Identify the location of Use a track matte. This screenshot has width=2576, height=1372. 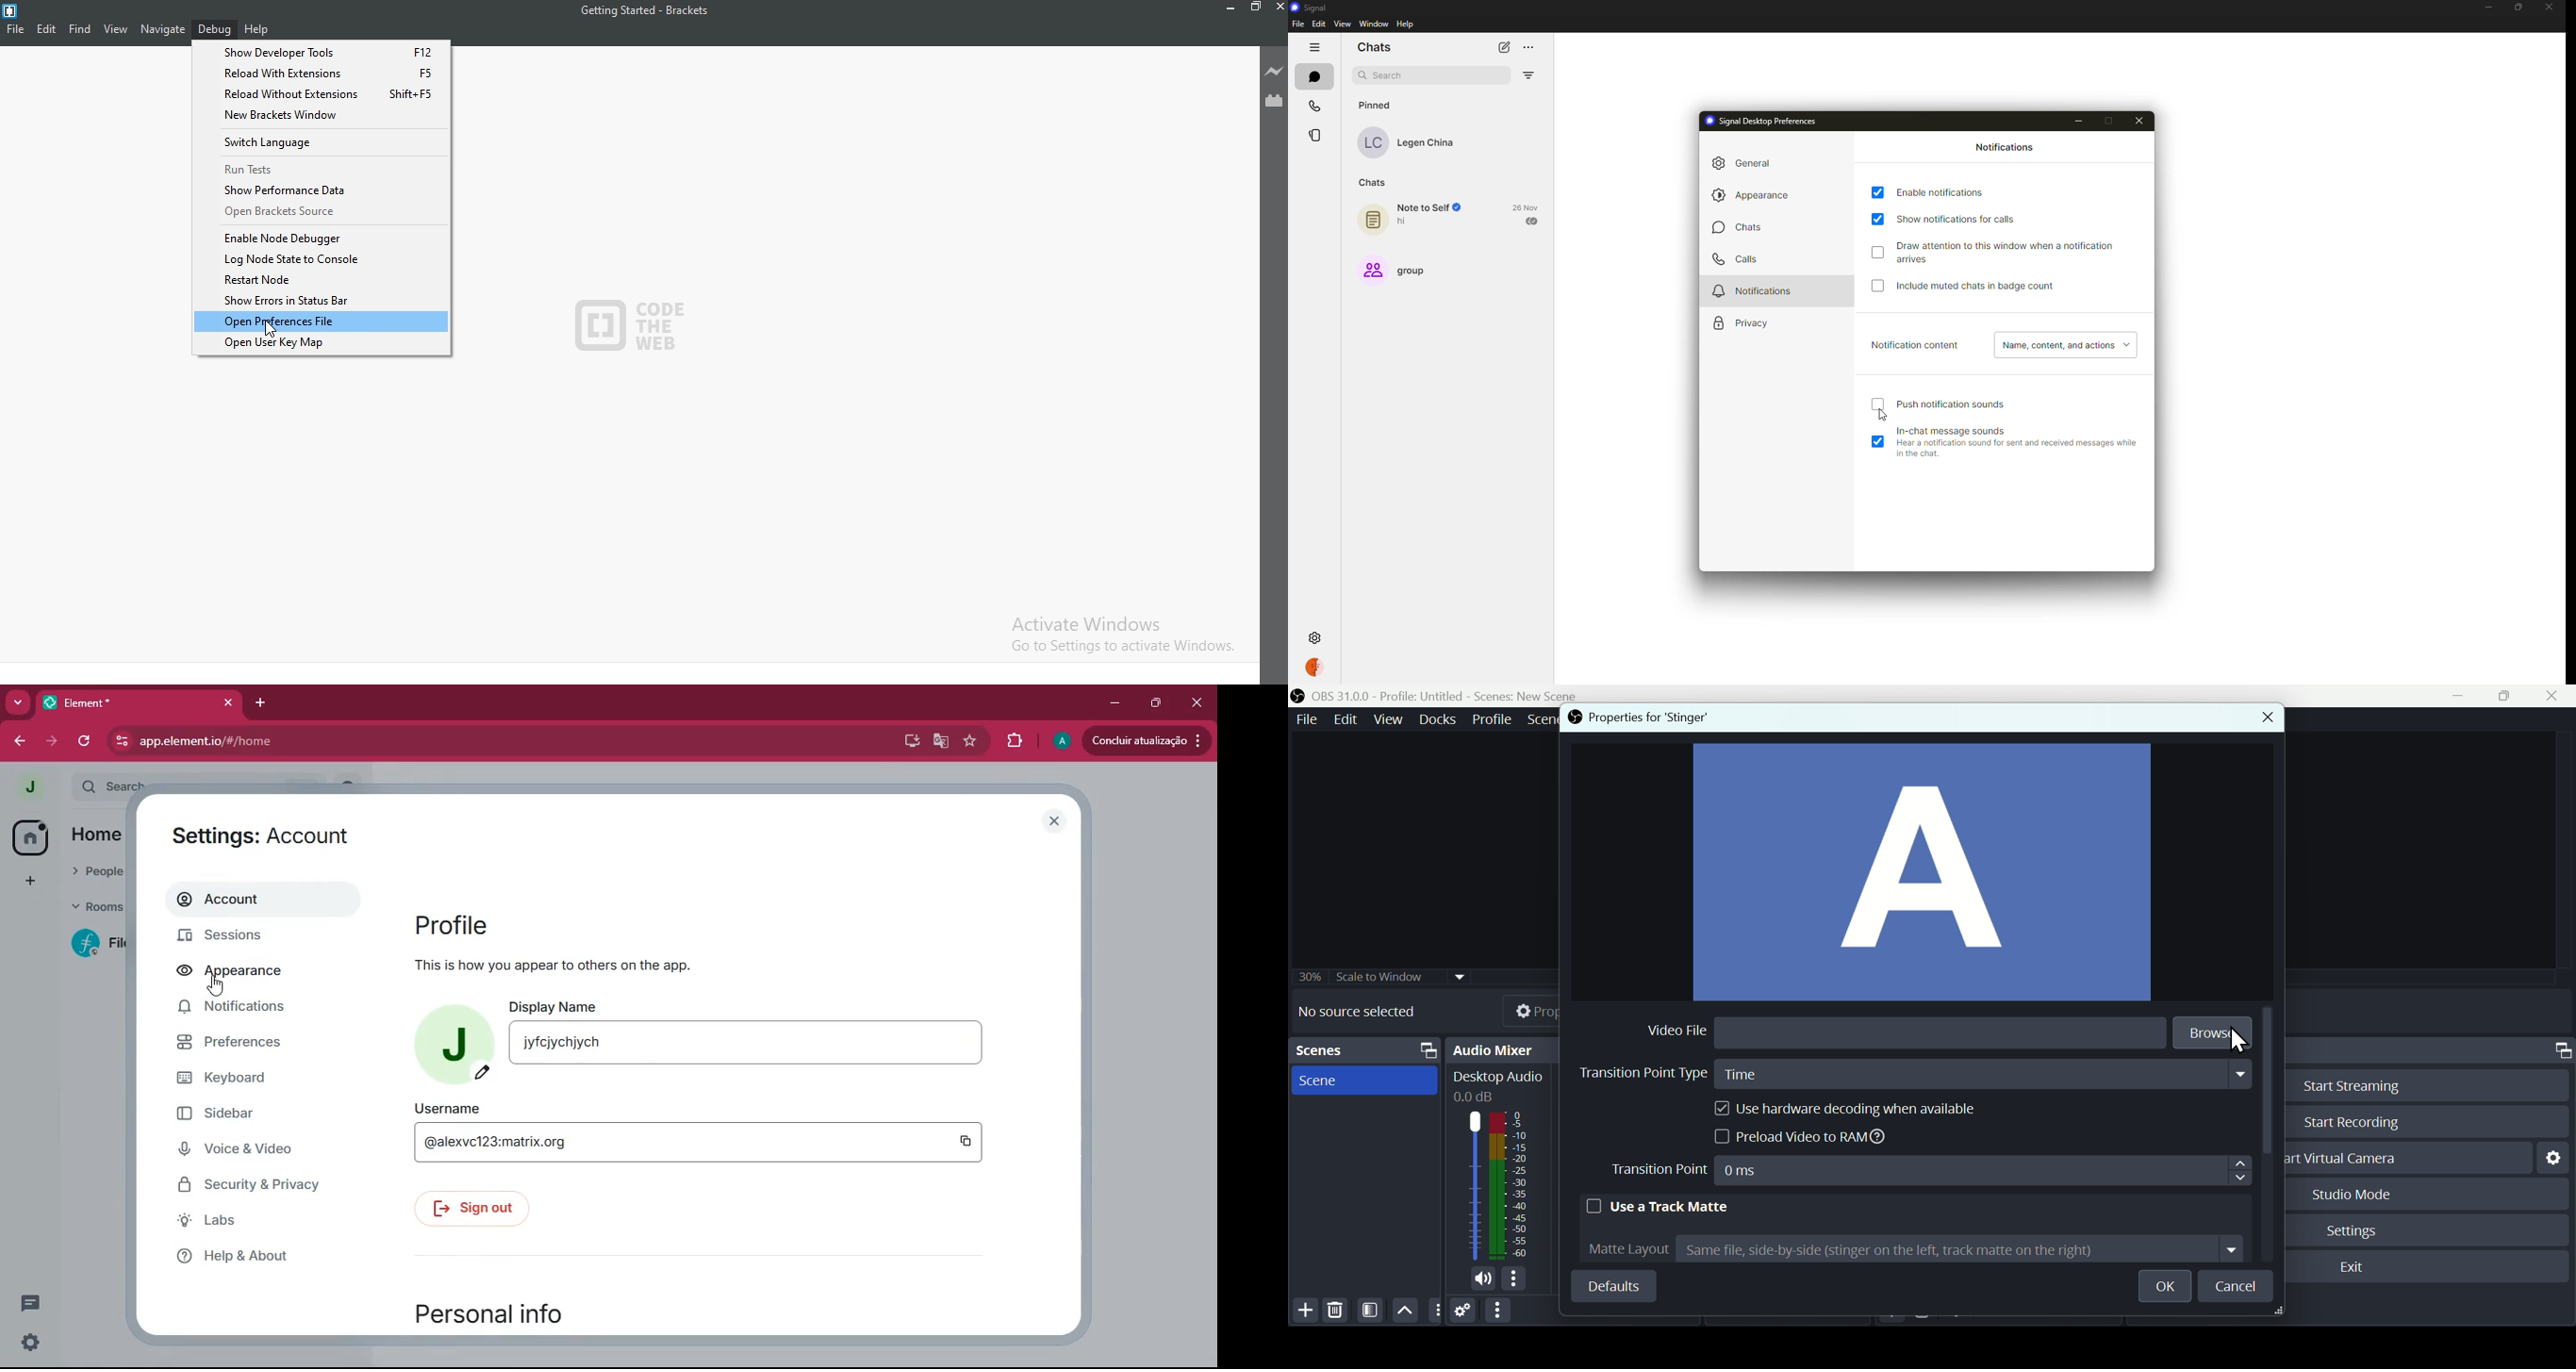
(1658, 1205).